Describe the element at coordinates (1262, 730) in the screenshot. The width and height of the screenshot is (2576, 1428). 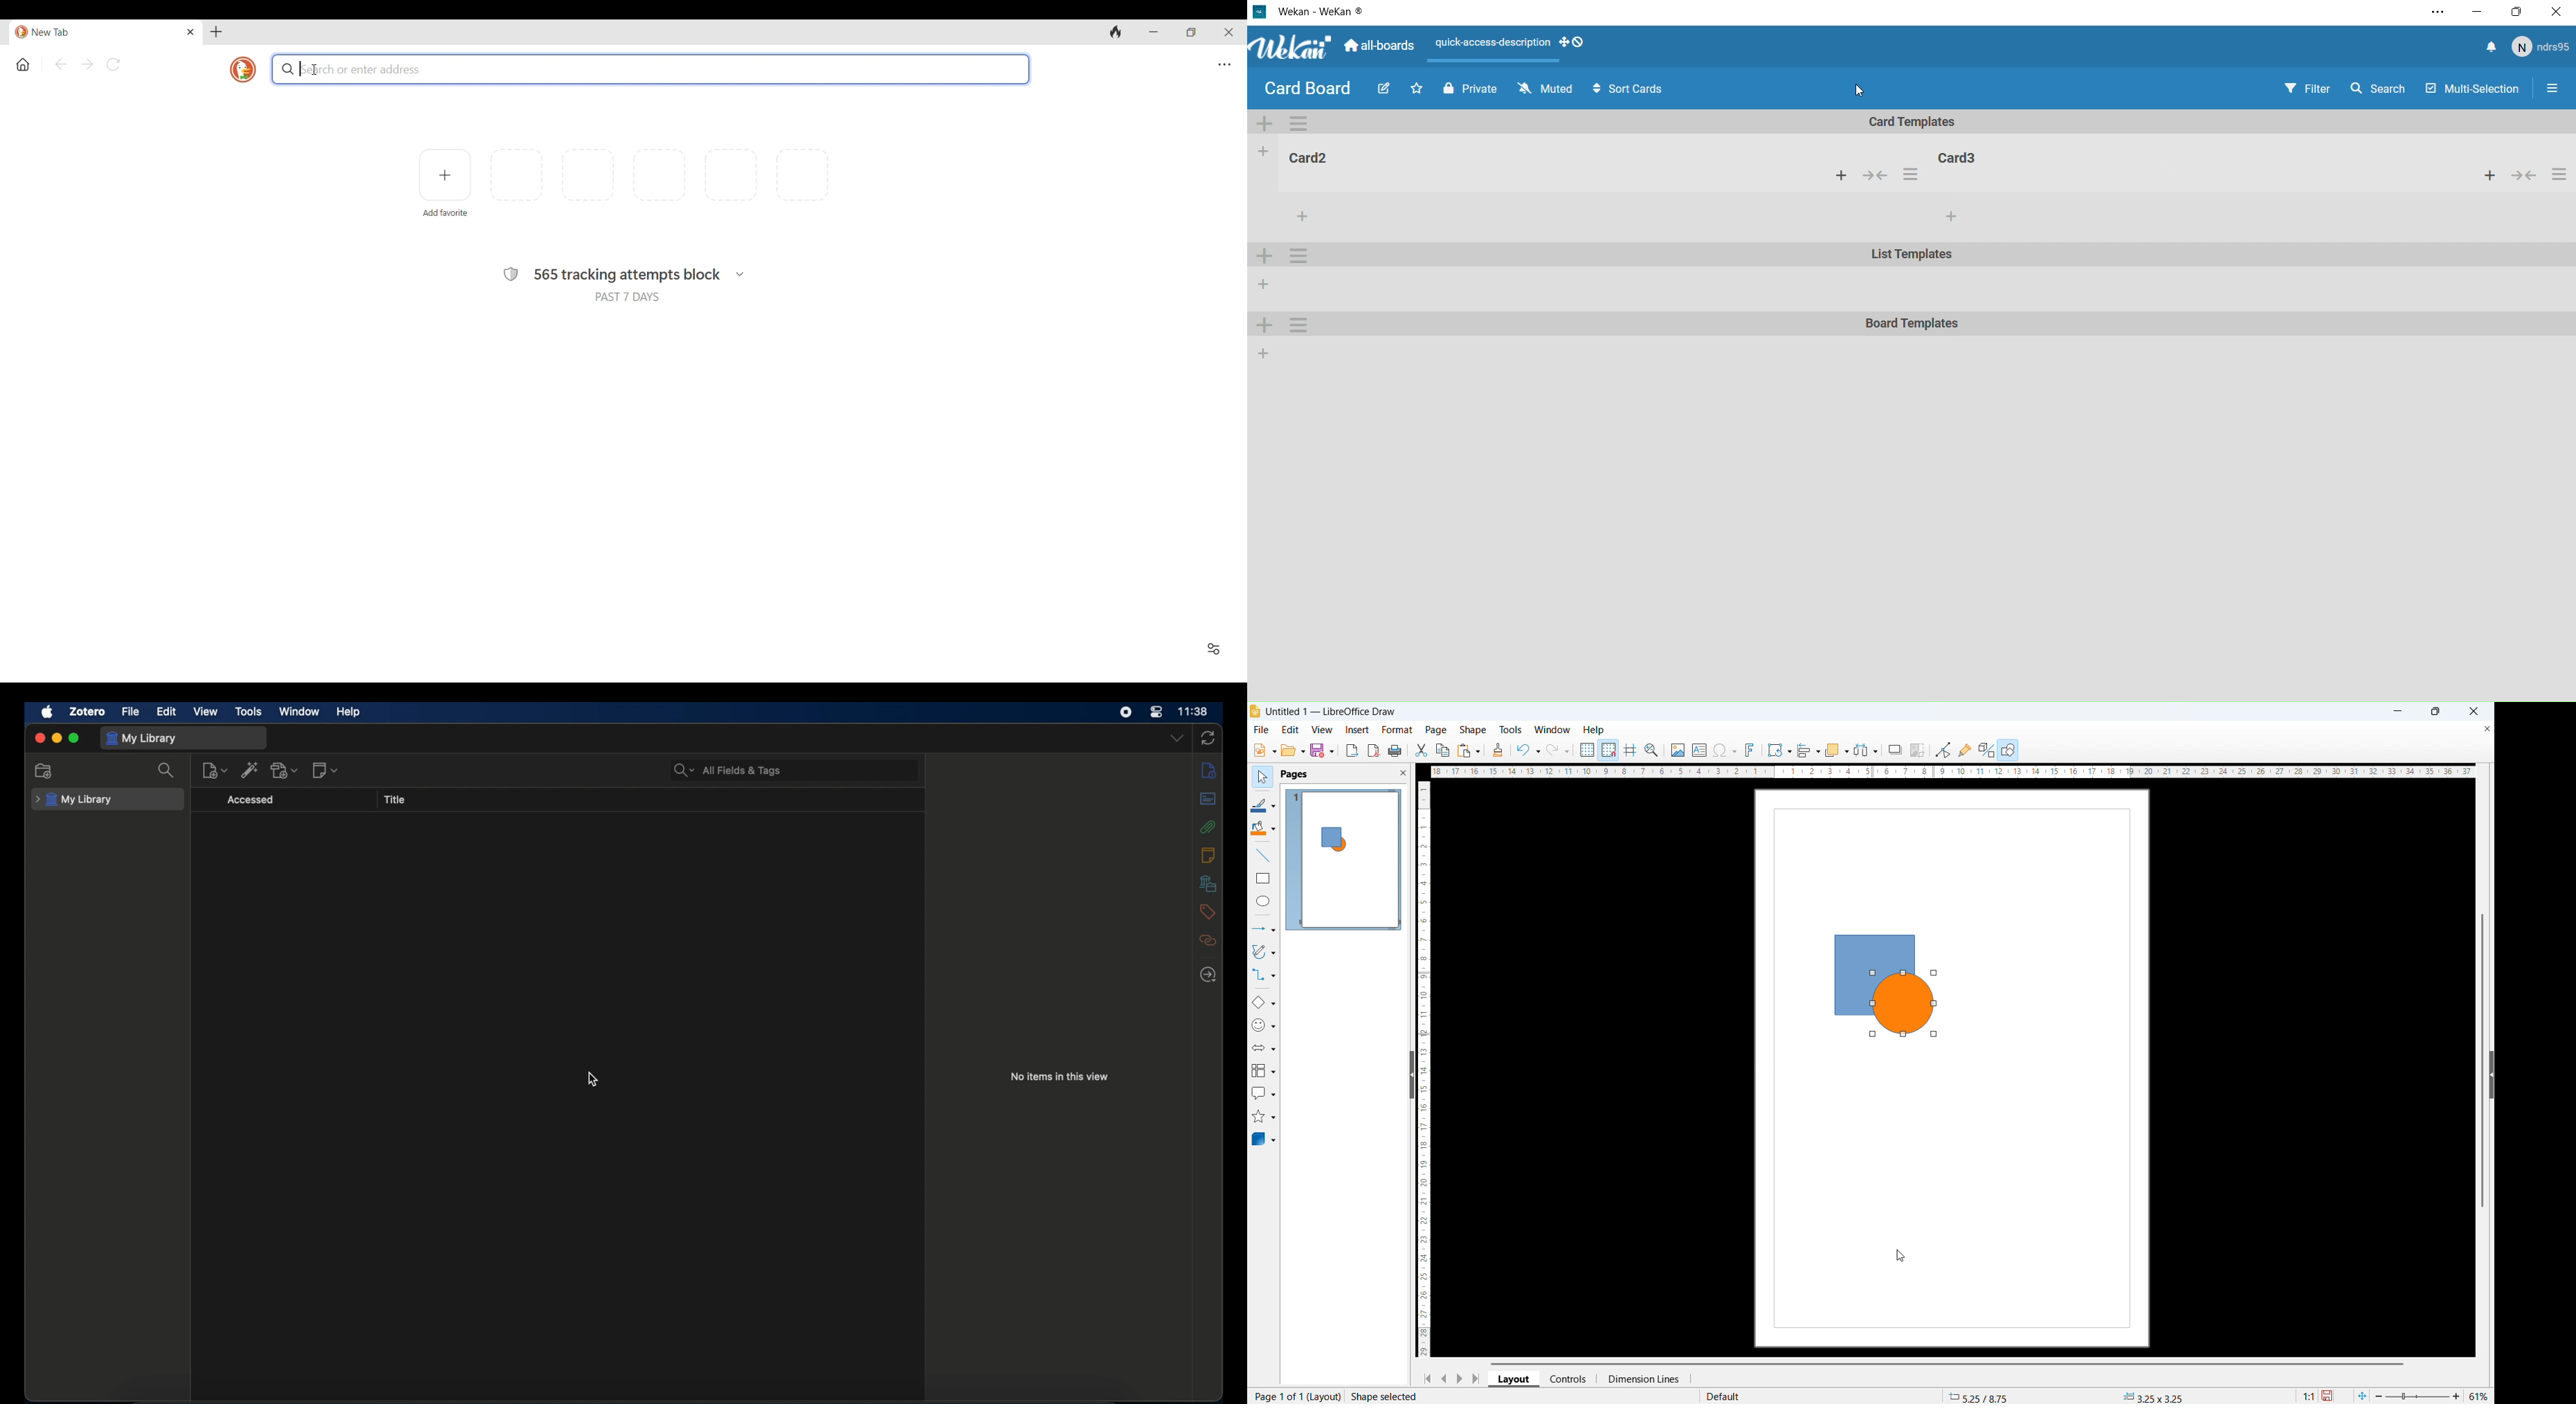
I see `file ` at that location.